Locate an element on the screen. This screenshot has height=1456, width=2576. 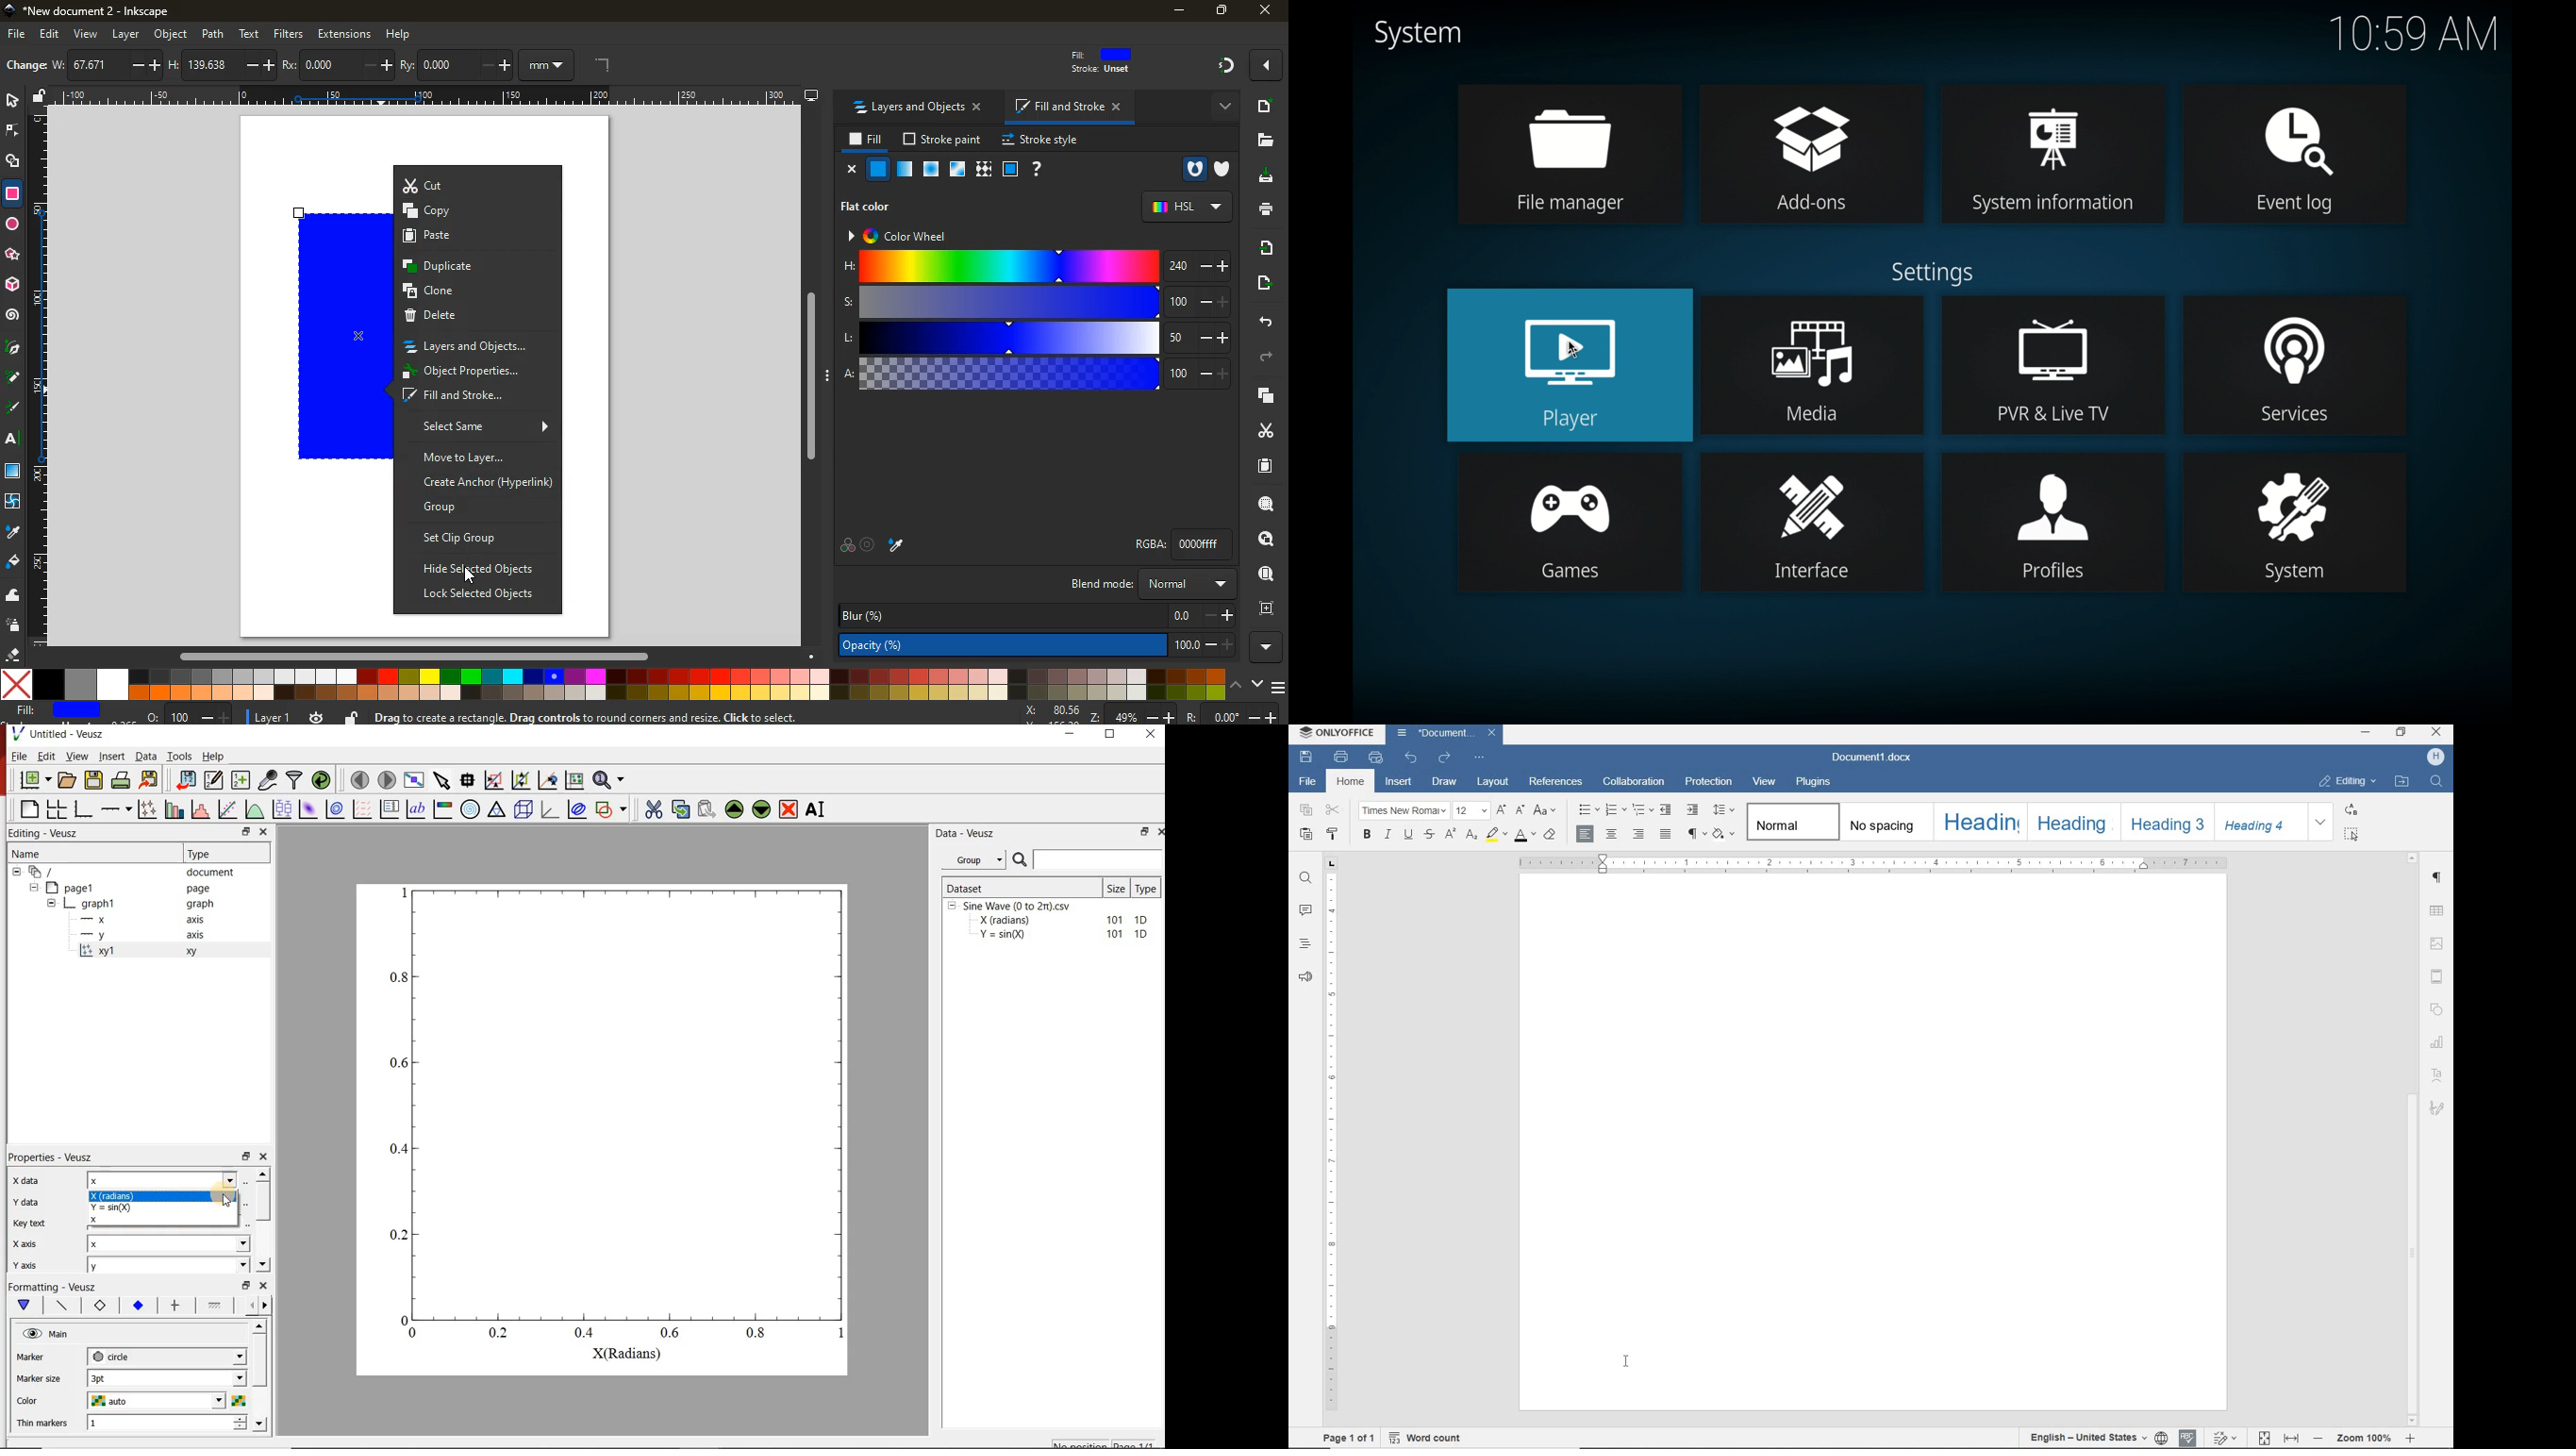
select all is located at coordinates (2351, 835).